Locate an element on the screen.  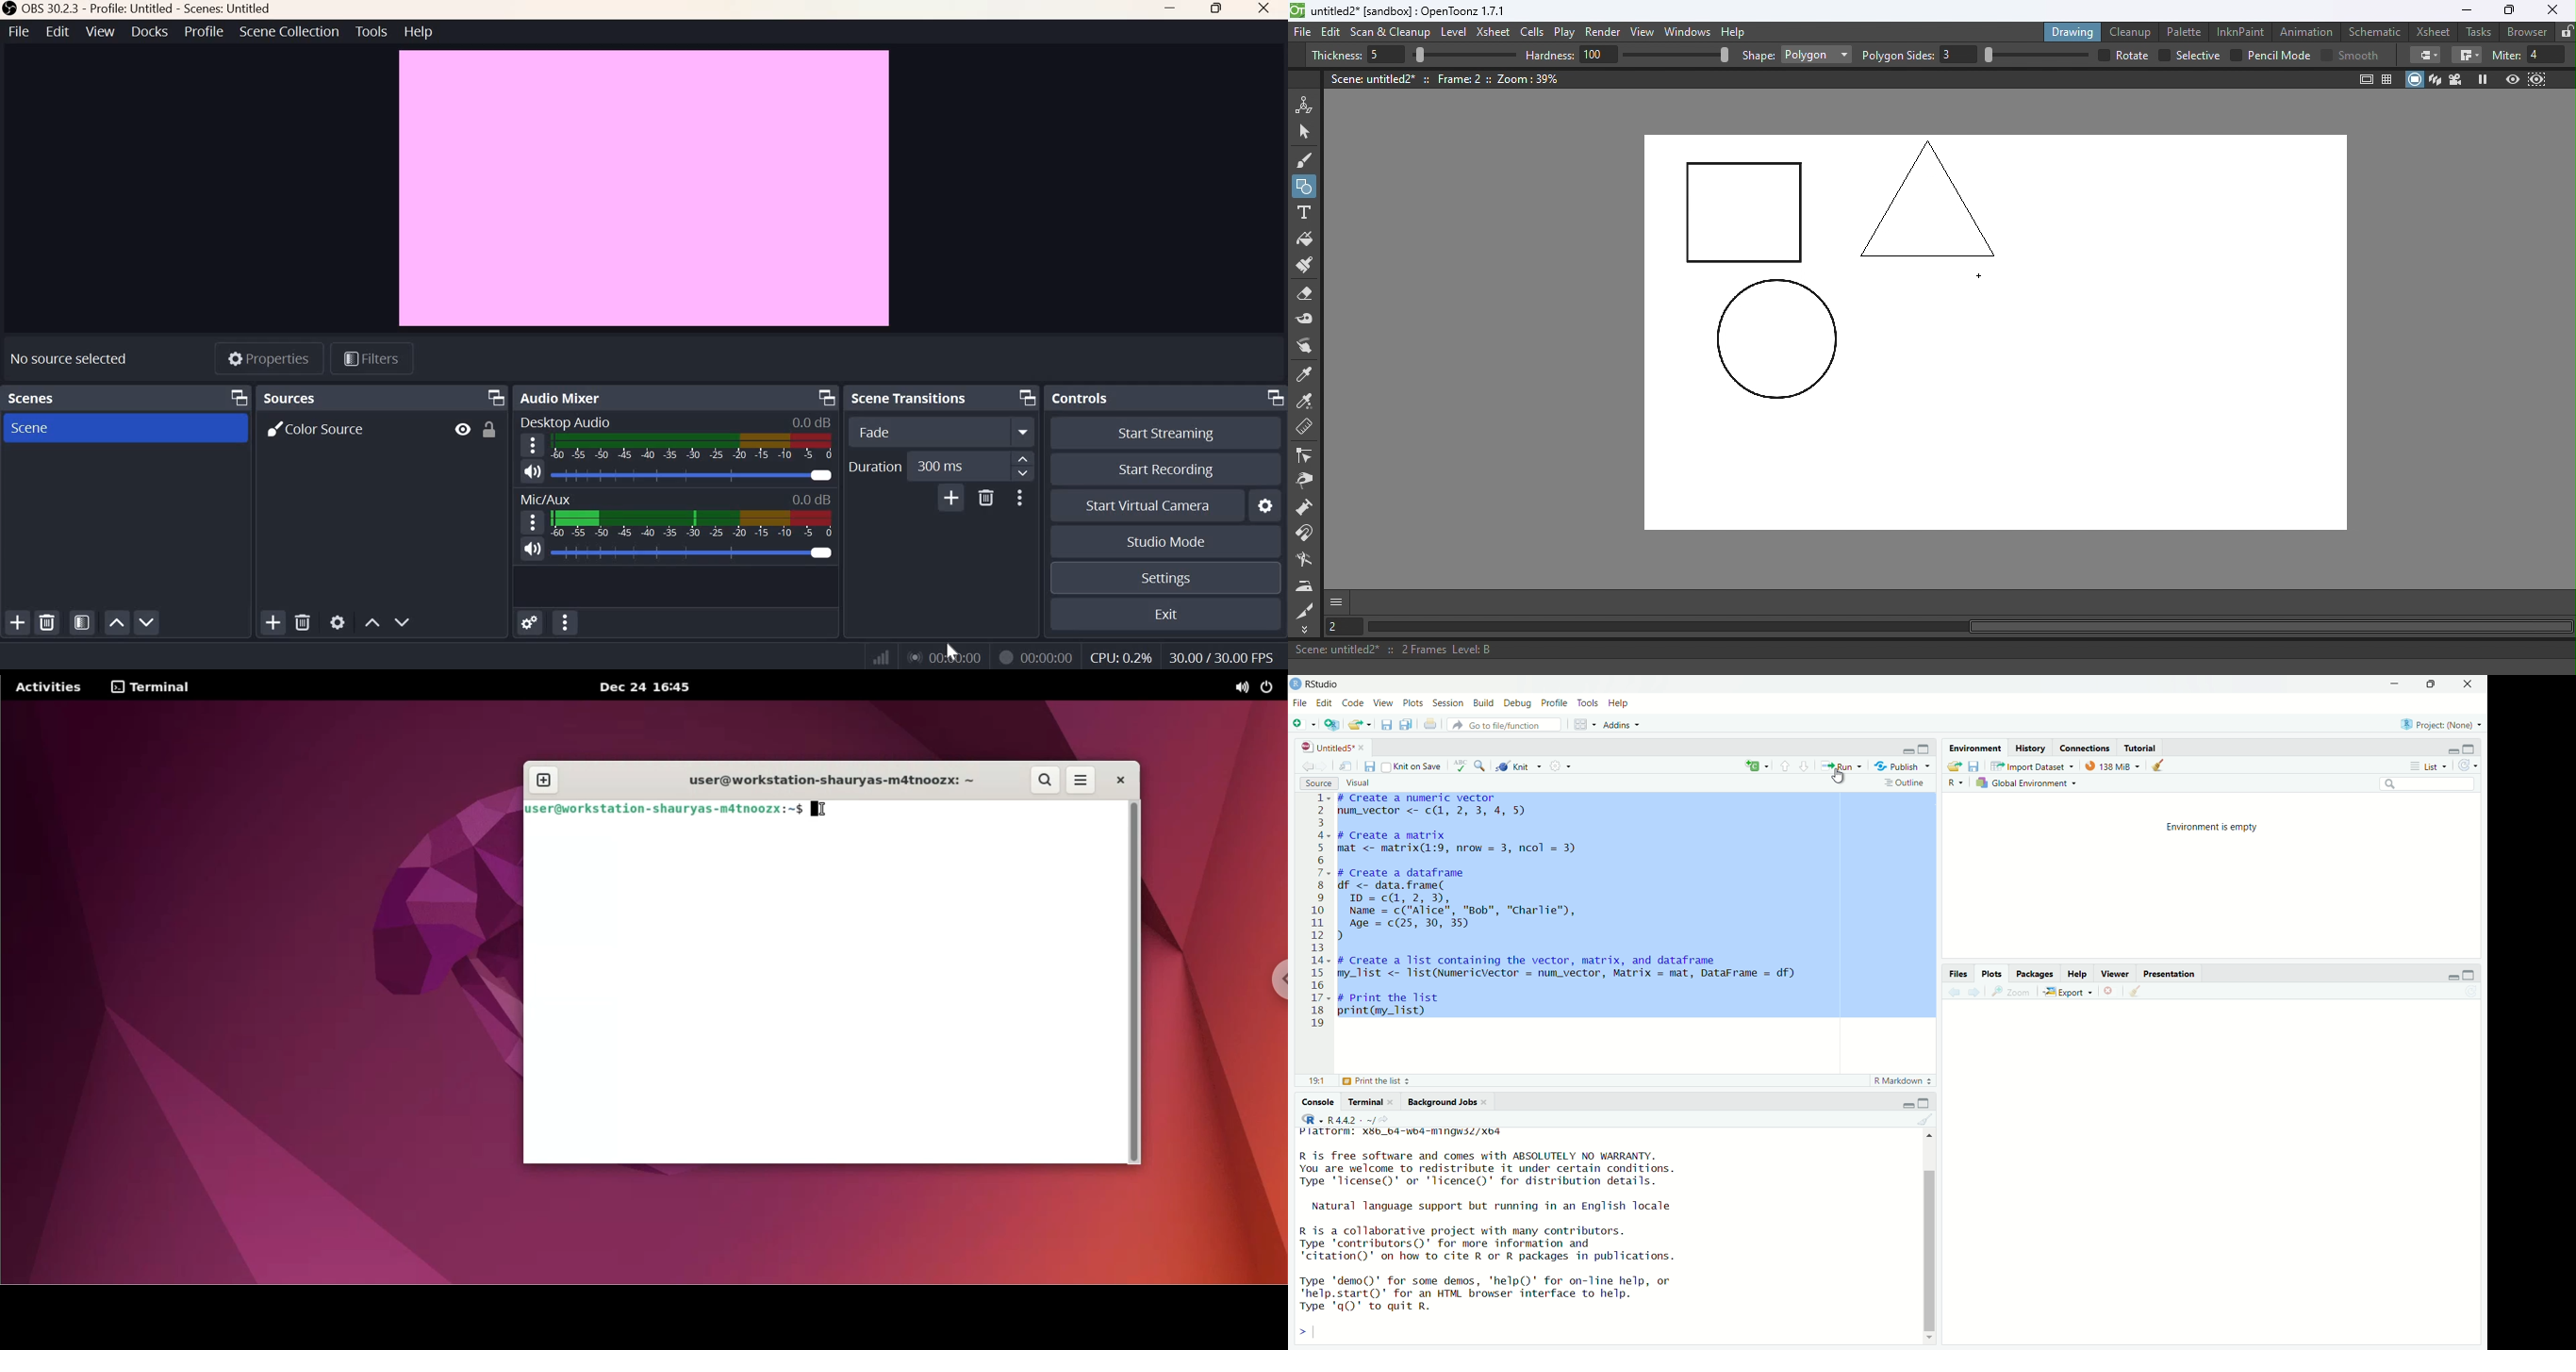
maximise is located at coordinates (1928, 1101).